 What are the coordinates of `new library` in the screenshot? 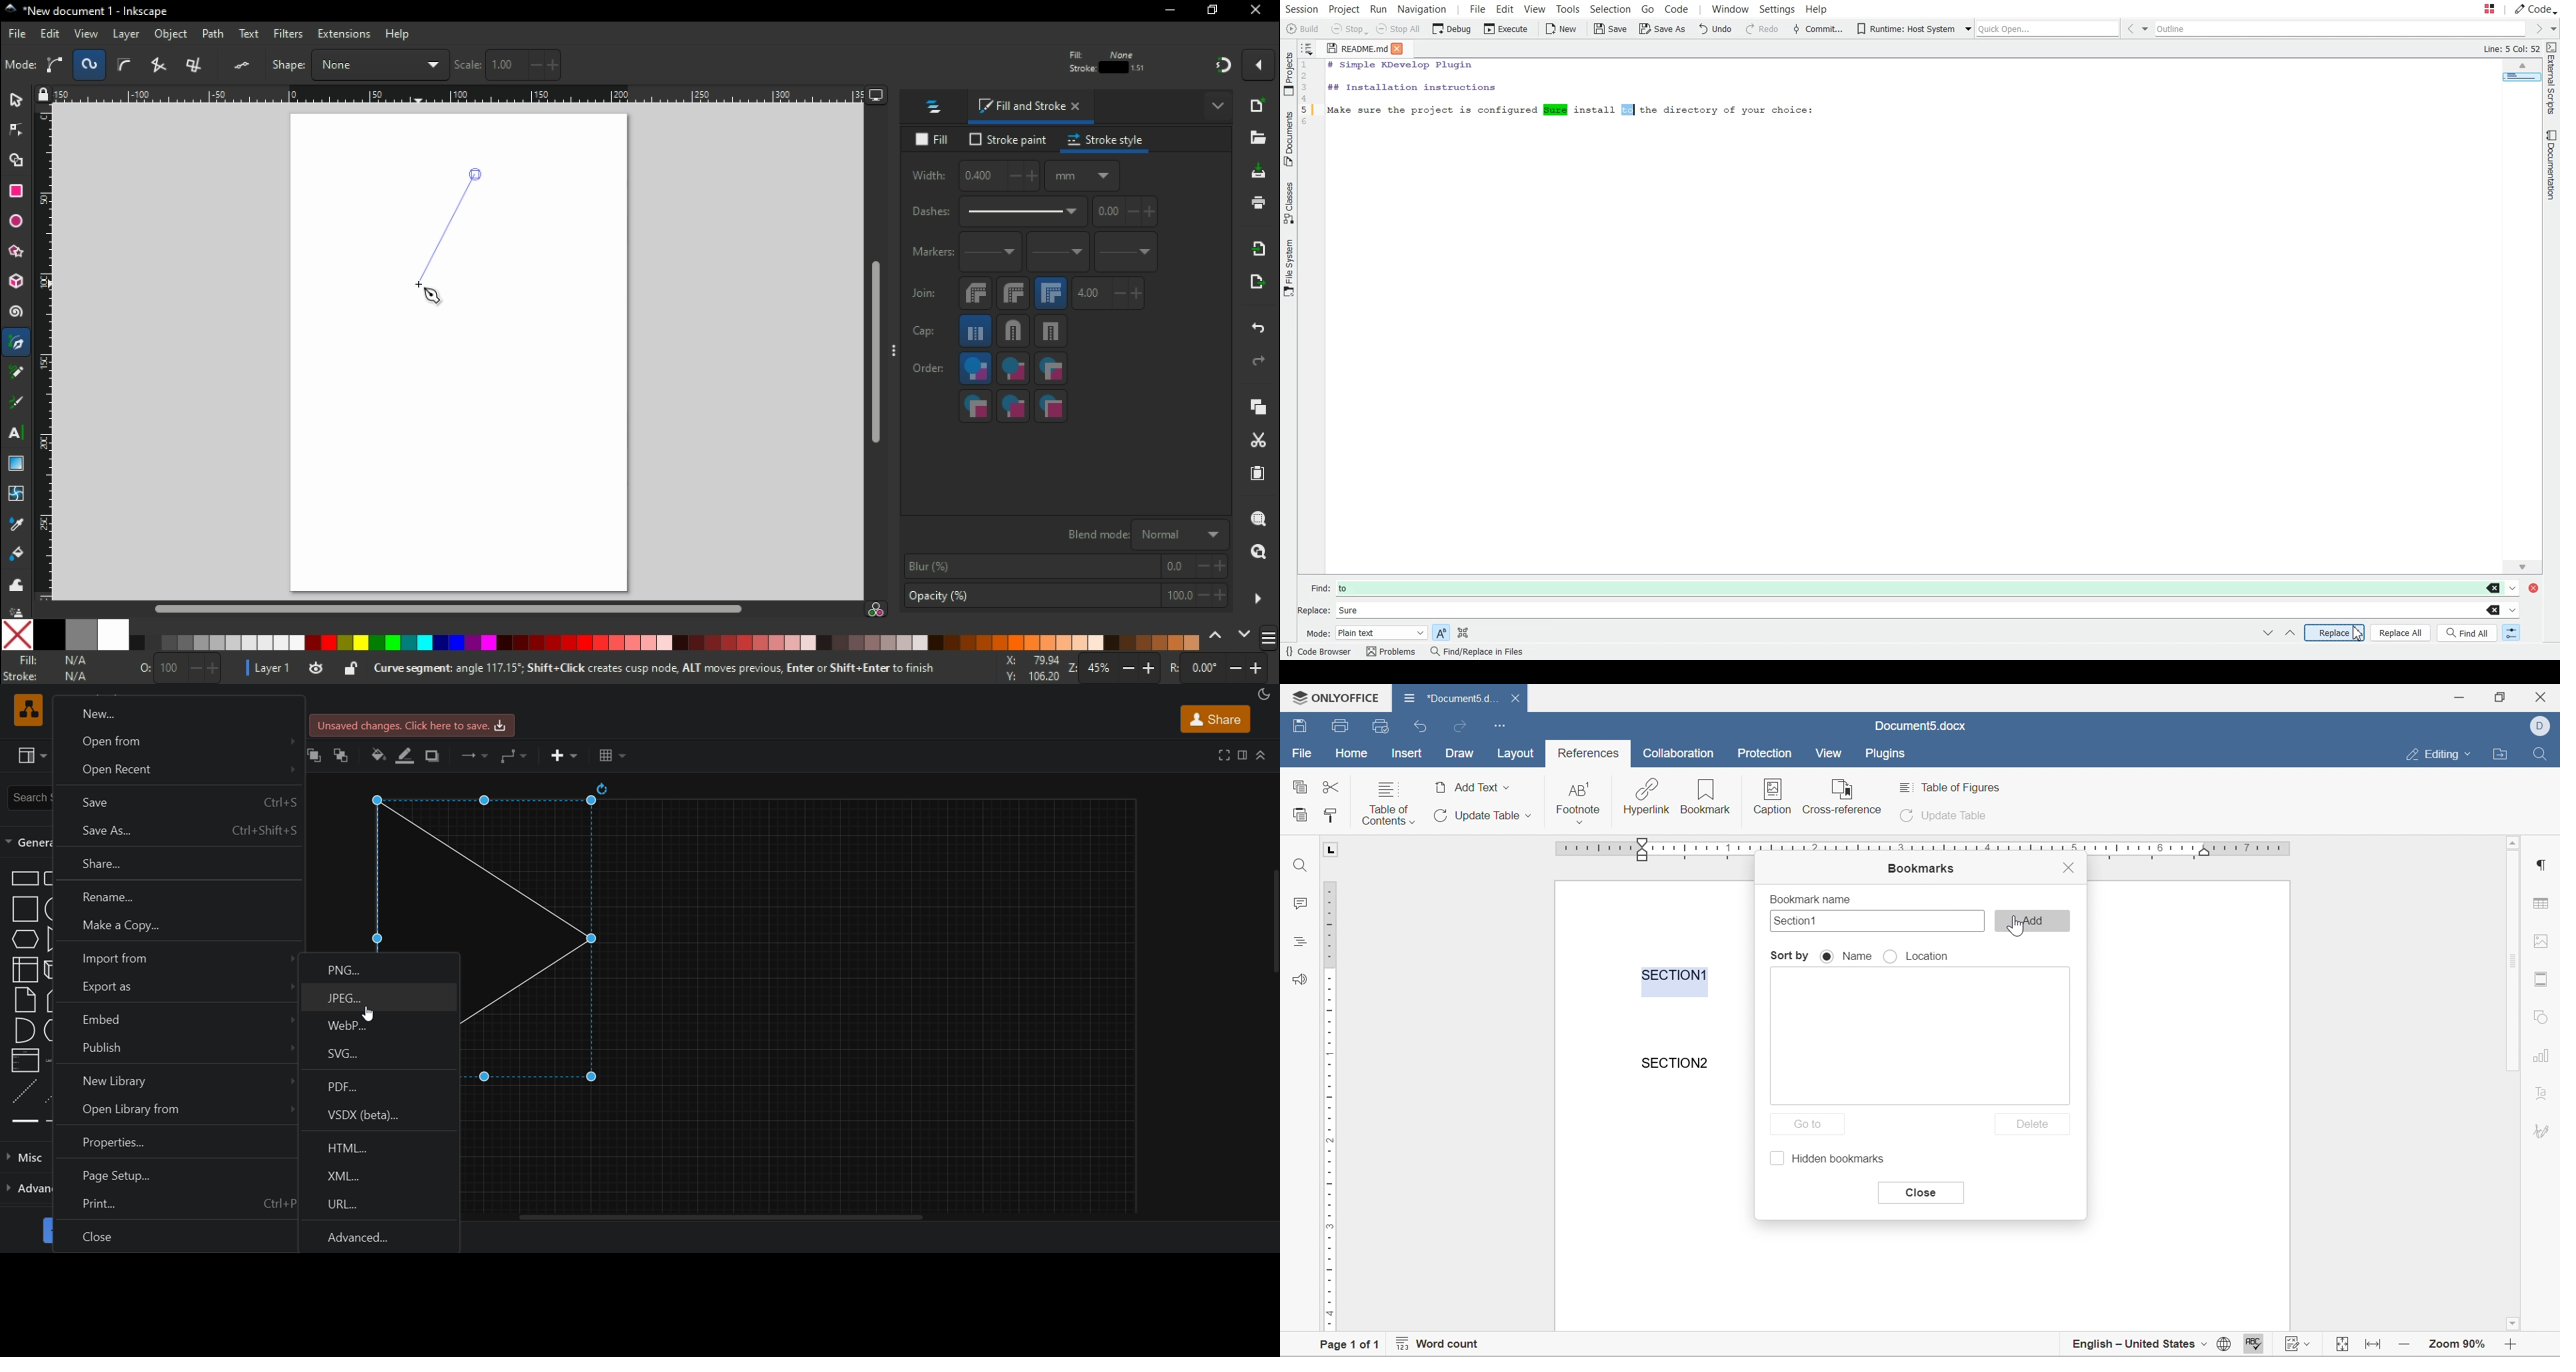 It's located at (173, 1082).